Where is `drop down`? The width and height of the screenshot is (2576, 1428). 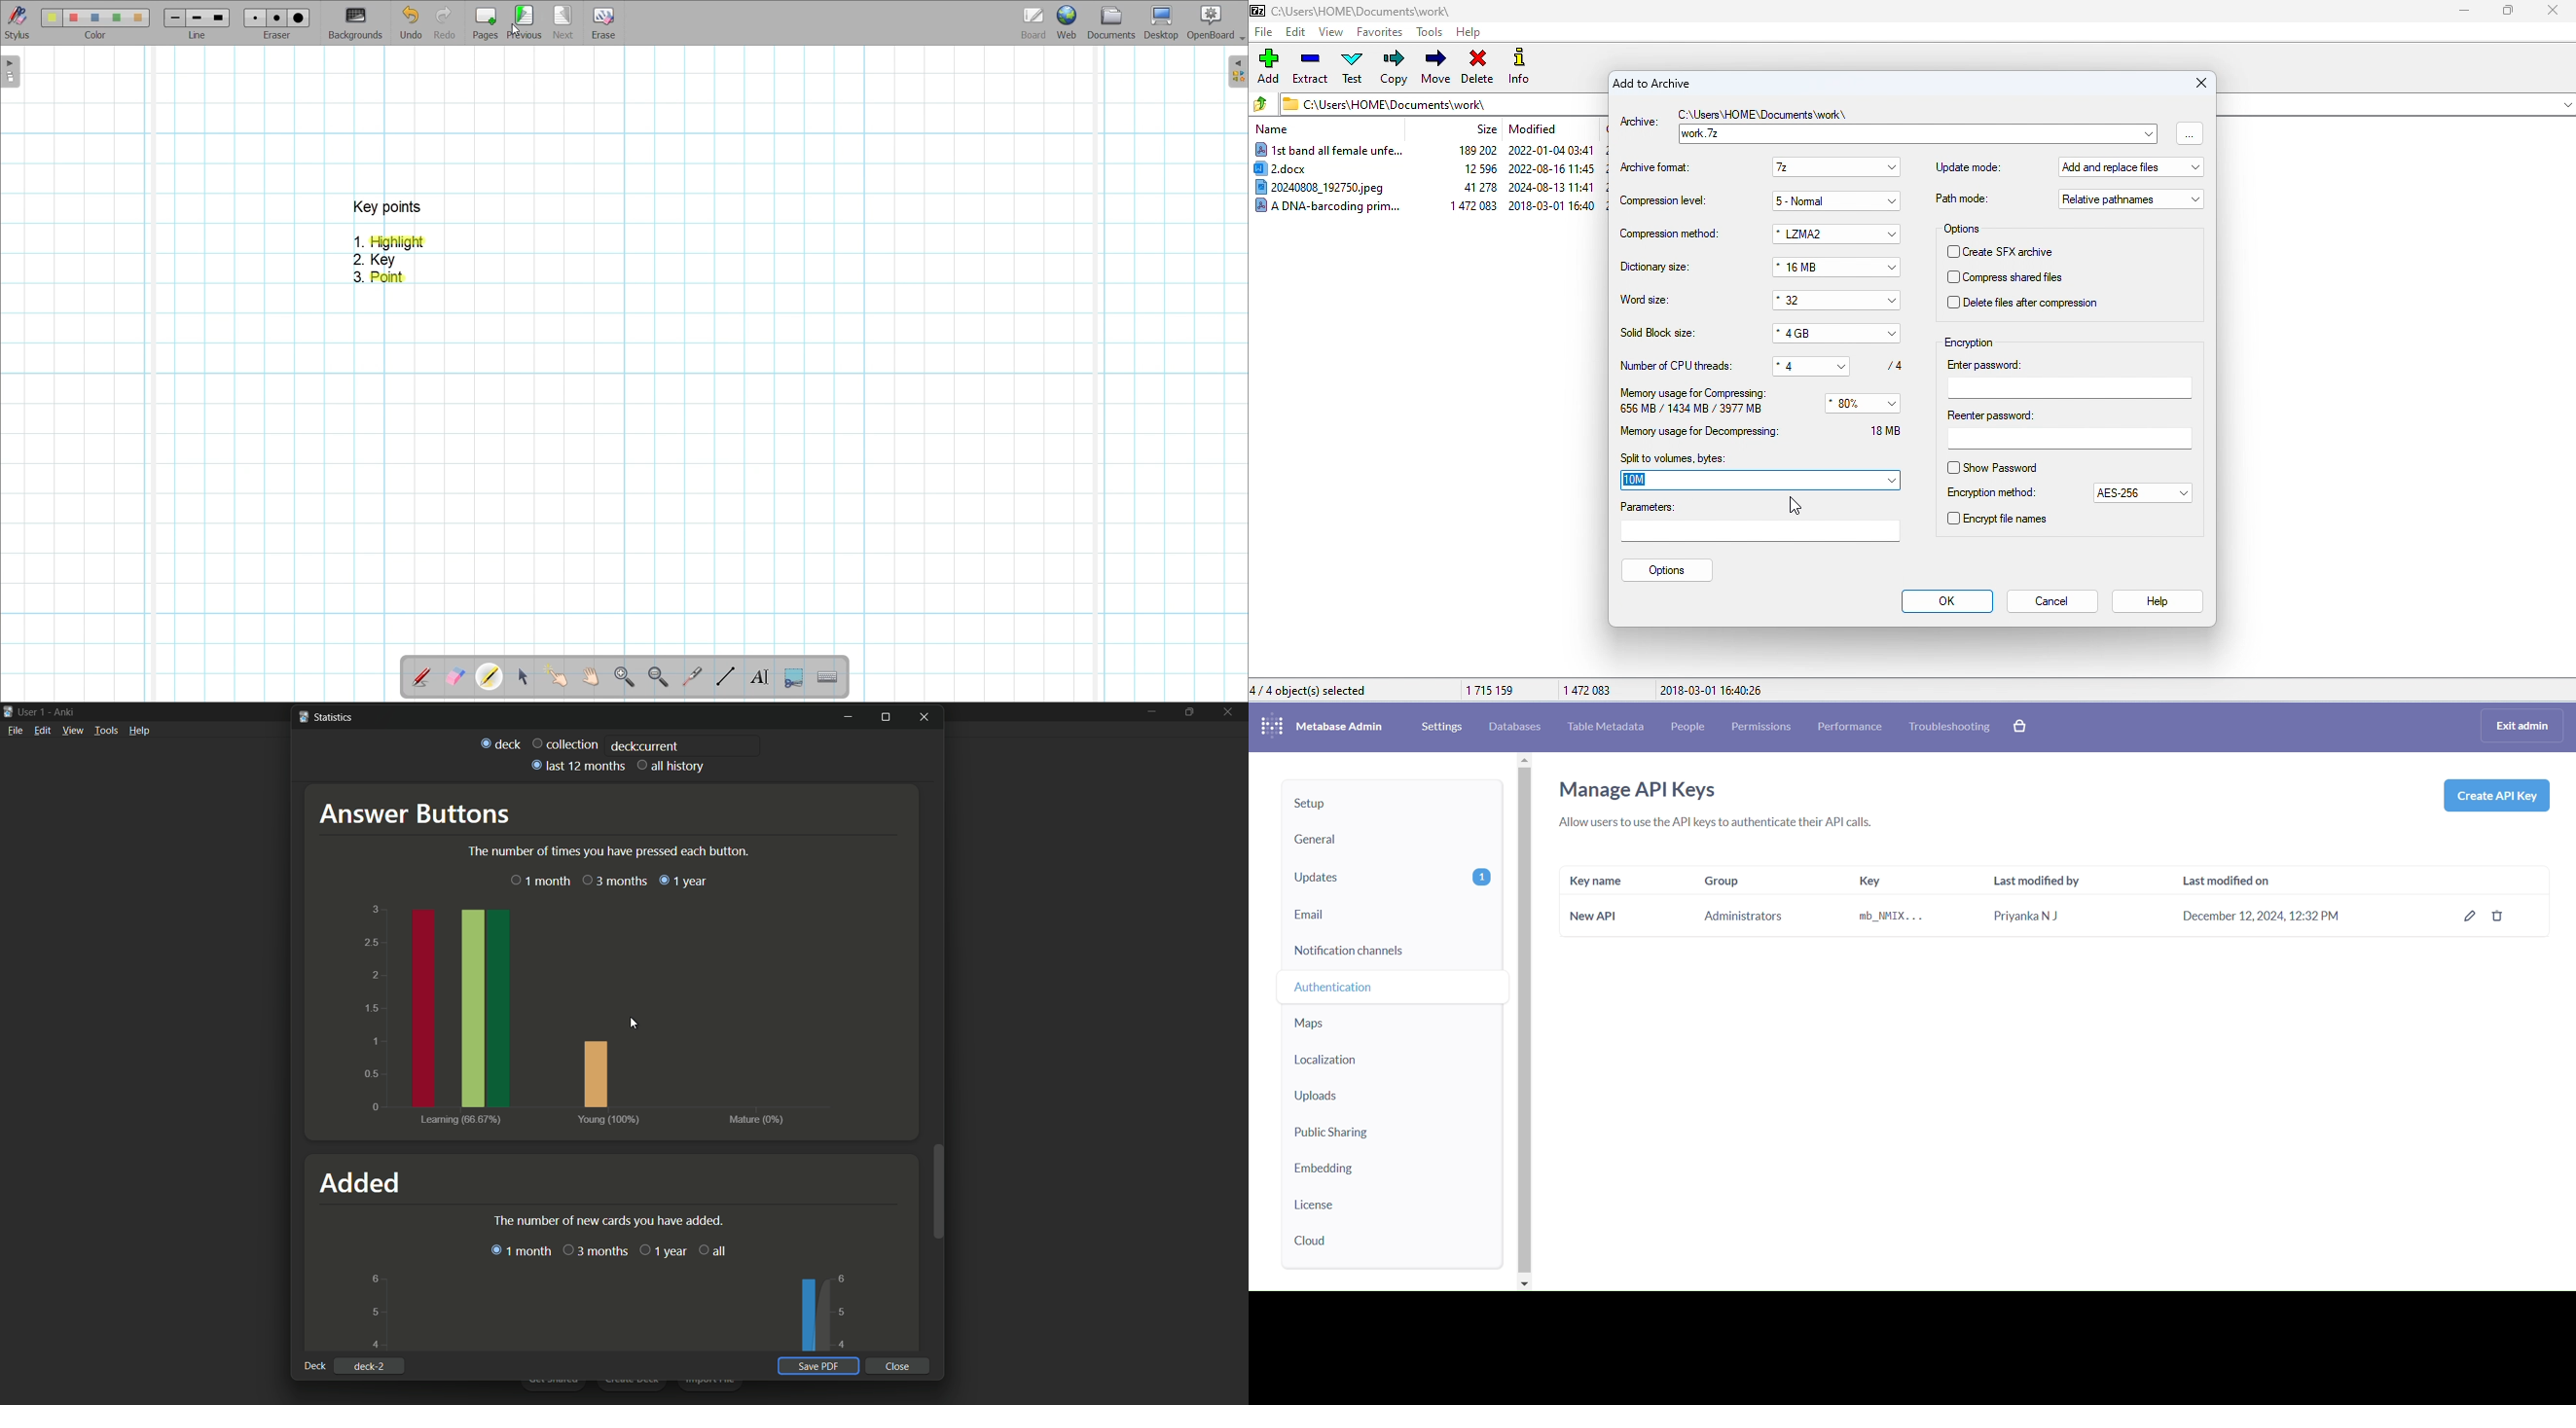
drop down is located at coordinates (1896, 201).